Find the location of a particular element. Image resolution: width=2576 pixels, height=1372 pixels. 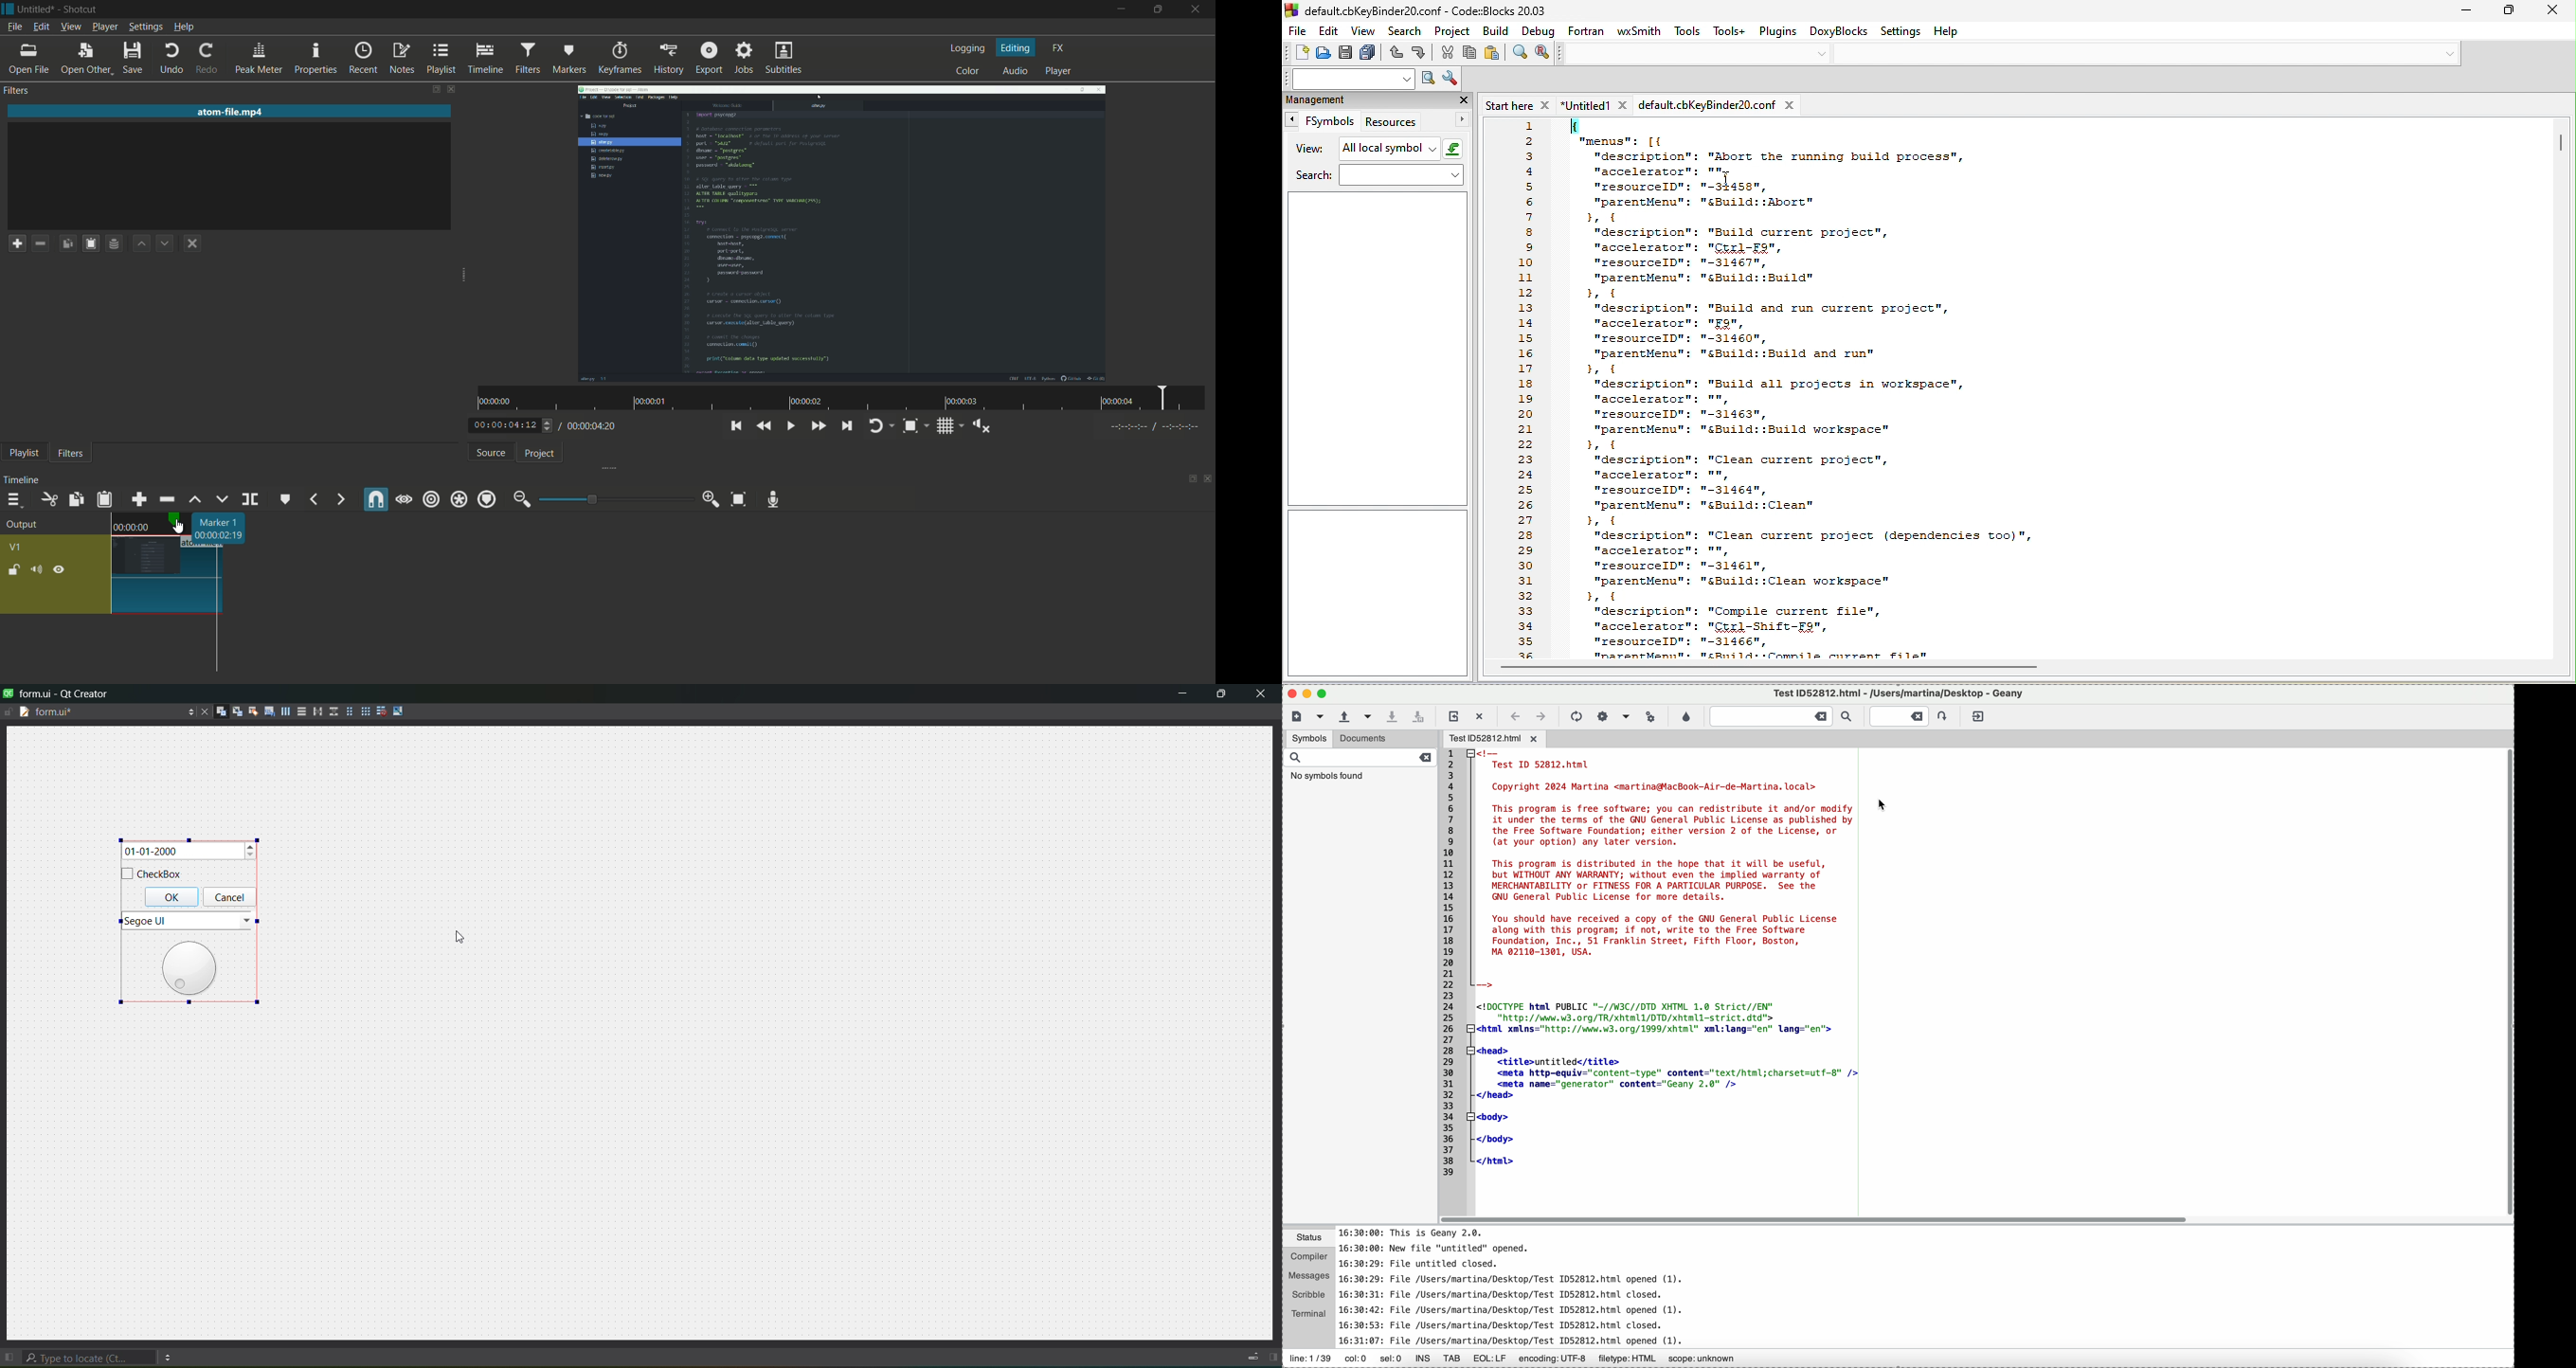

quickly play forward is located at coordinates (818, 426).